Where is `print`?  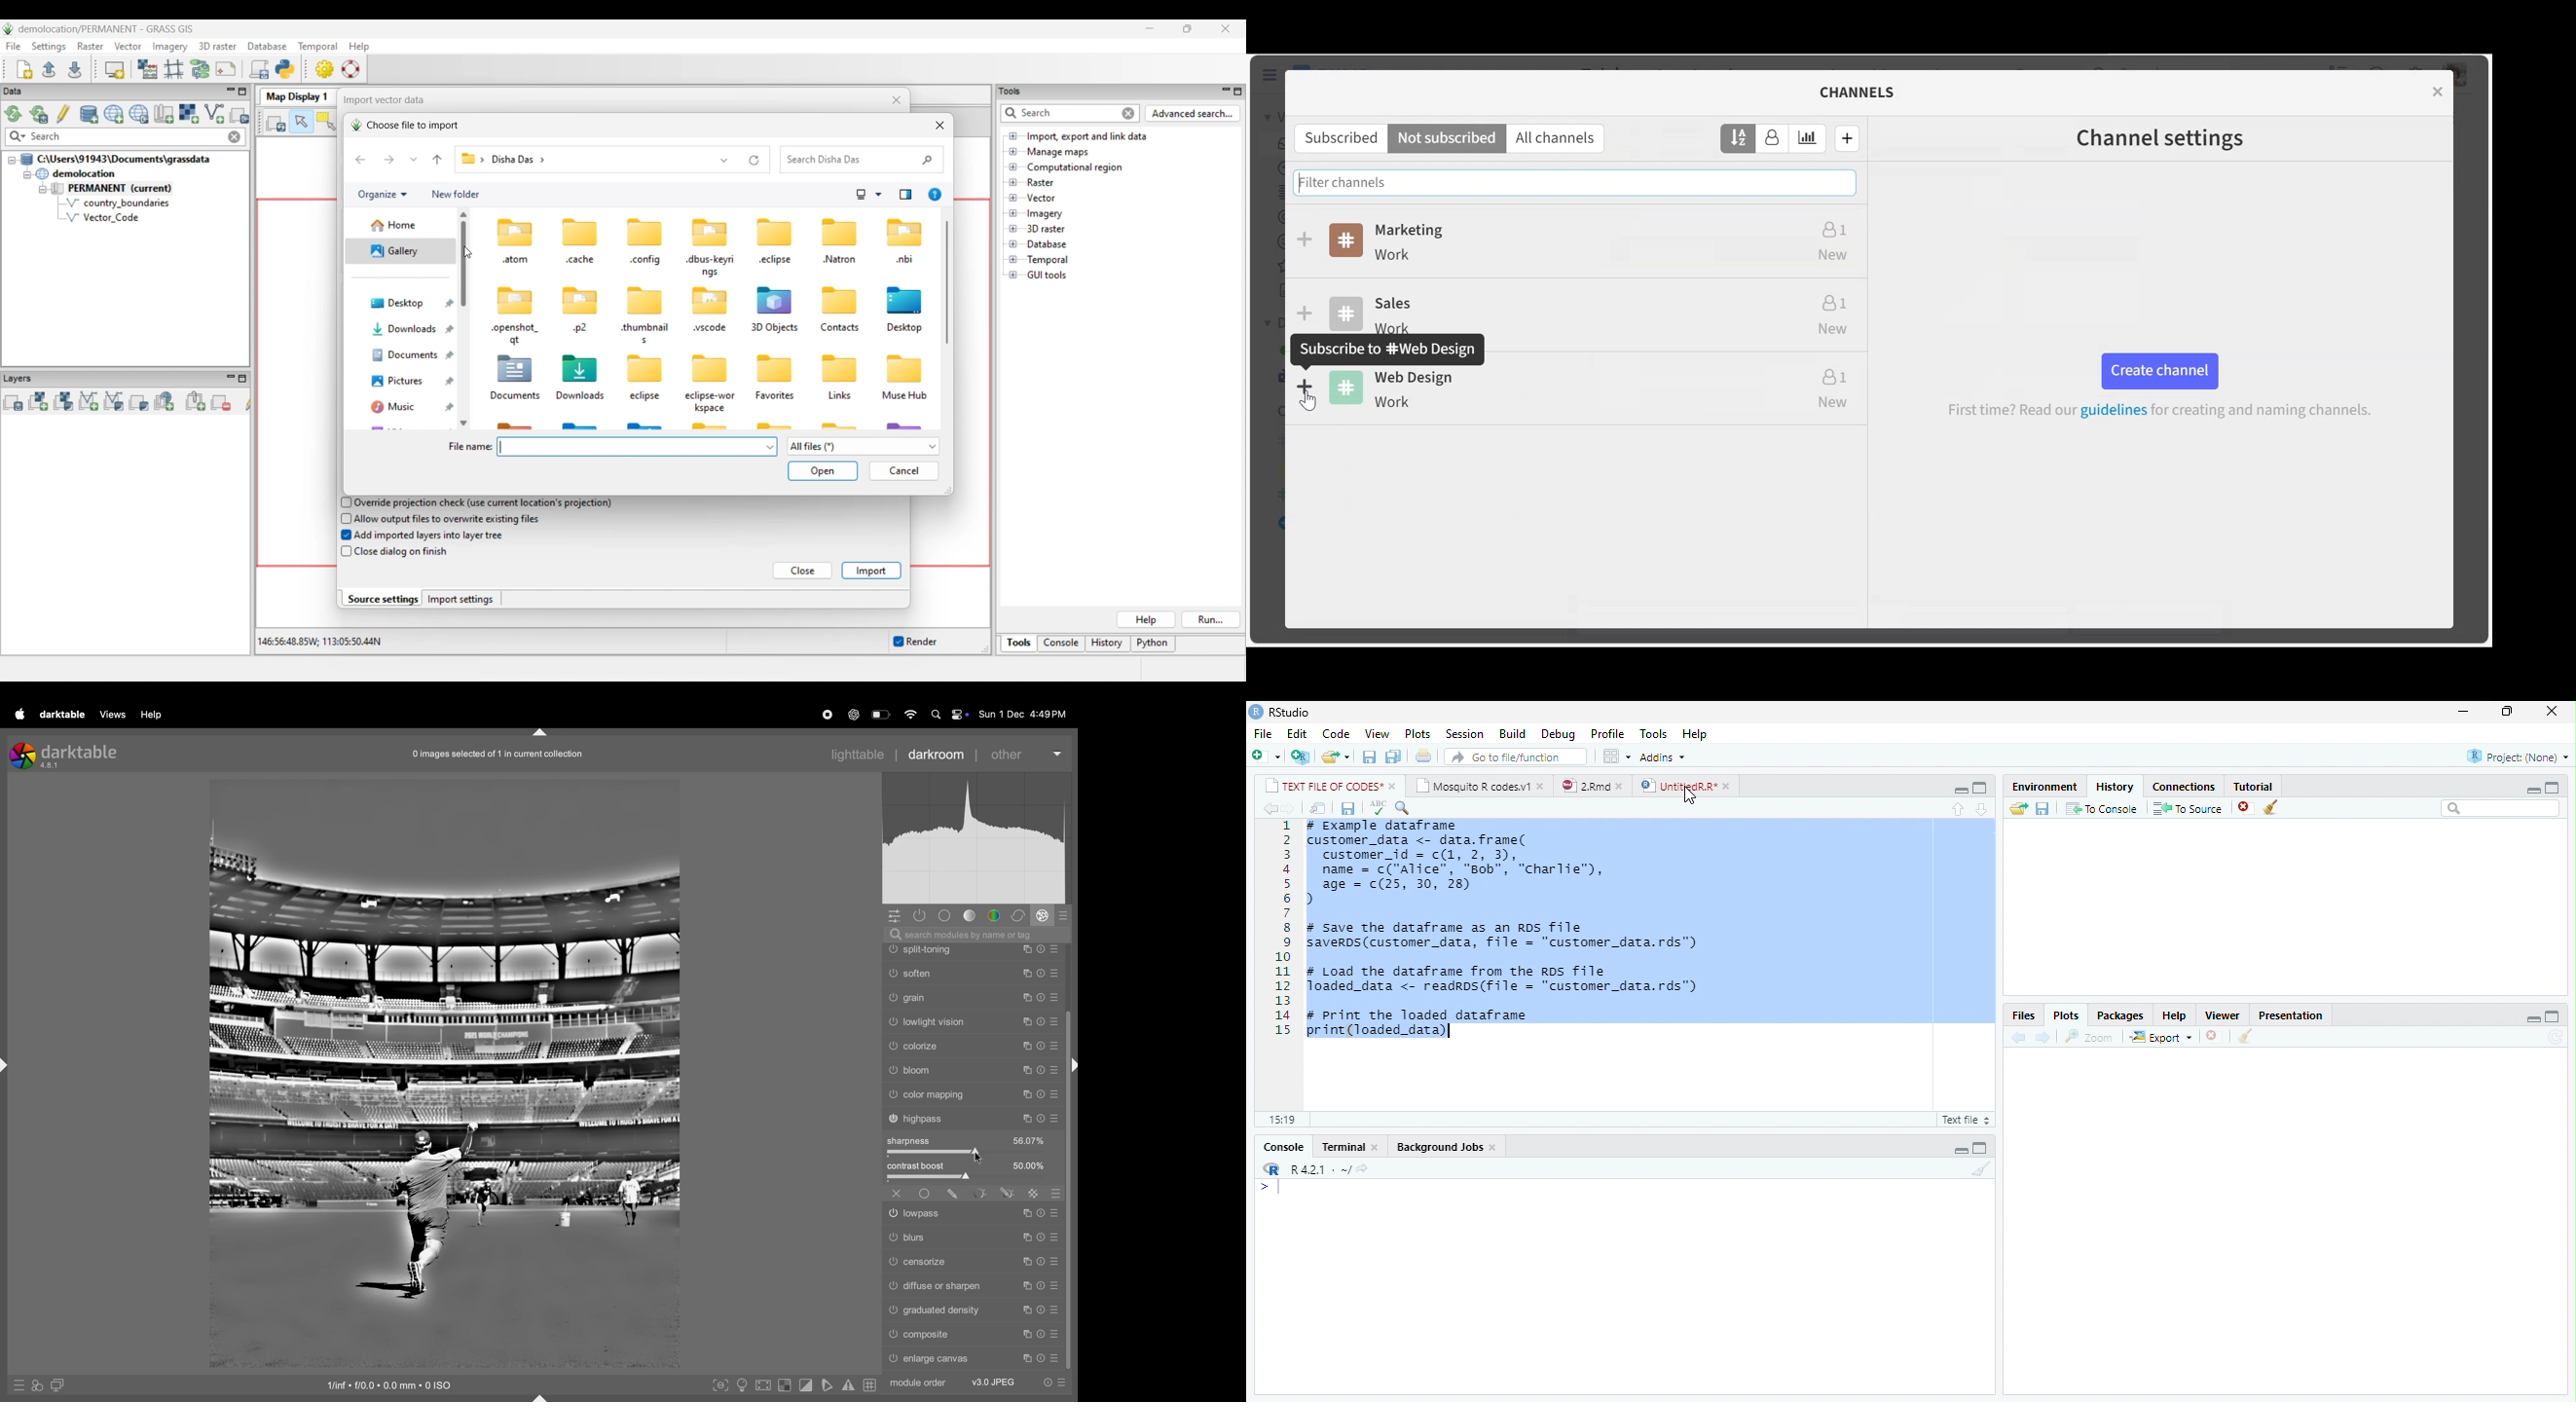
print is located at coordinates (1422, 756).